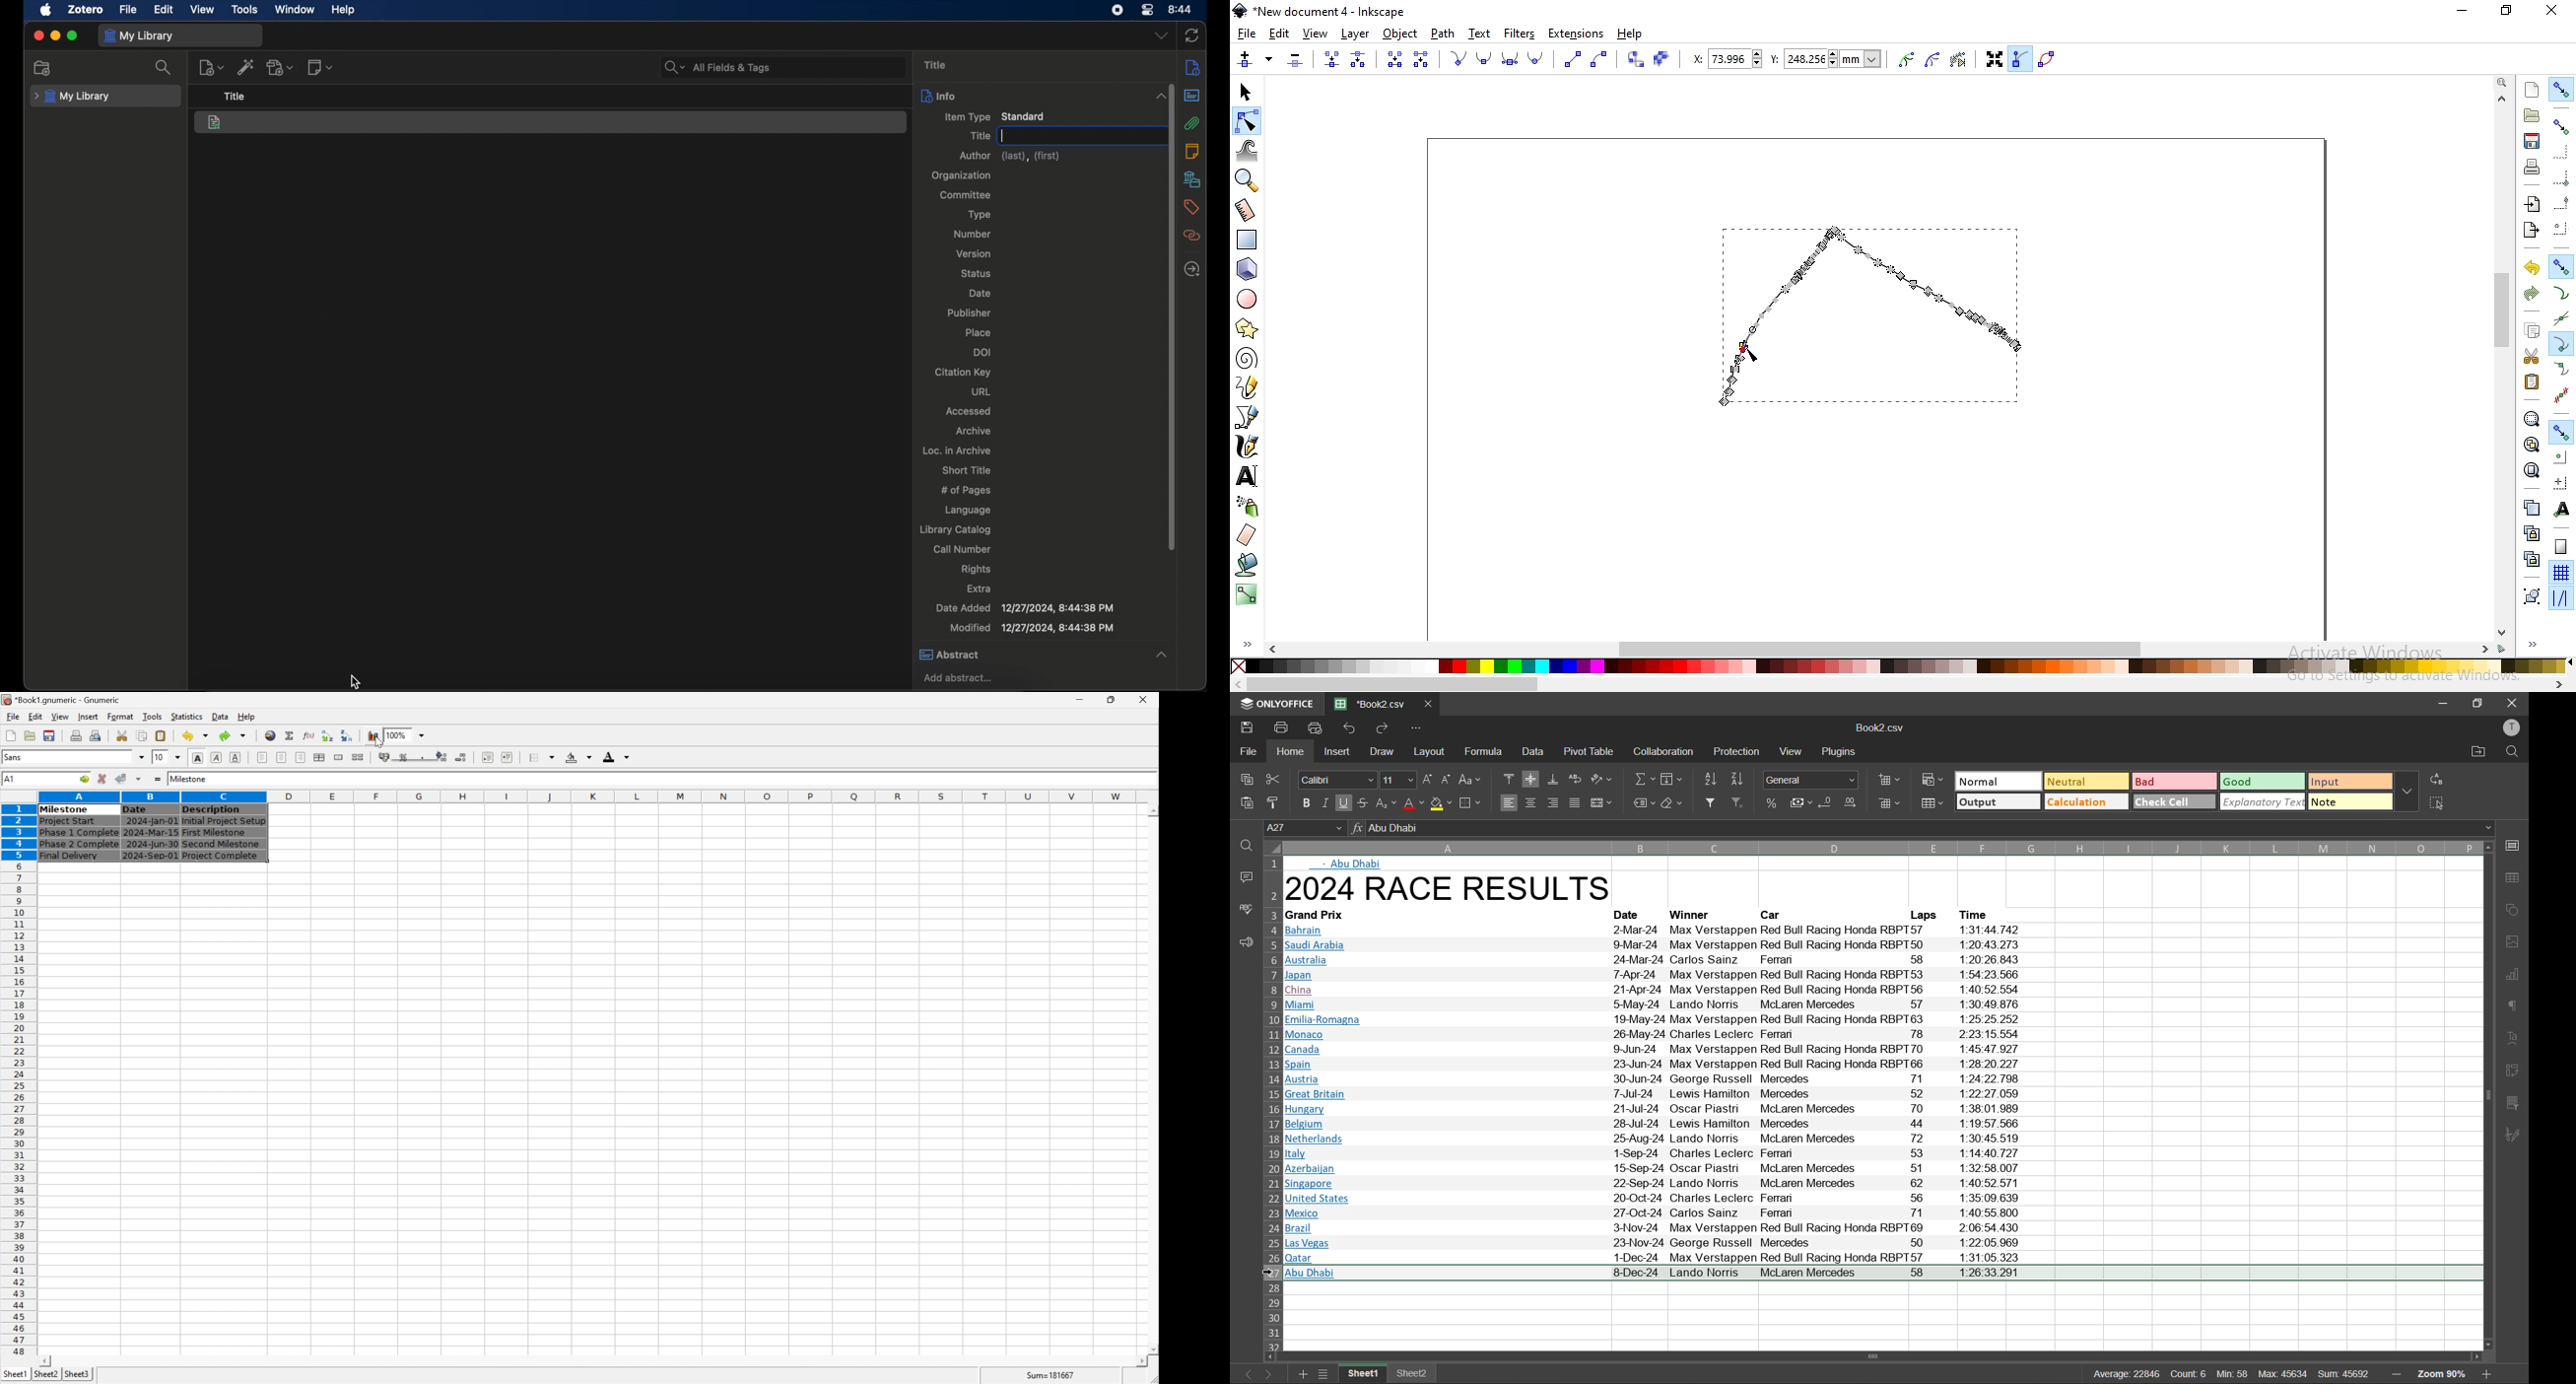  Describe the element at coordinates (968, 491) in the screenshot. I see `no of pages` at that location.